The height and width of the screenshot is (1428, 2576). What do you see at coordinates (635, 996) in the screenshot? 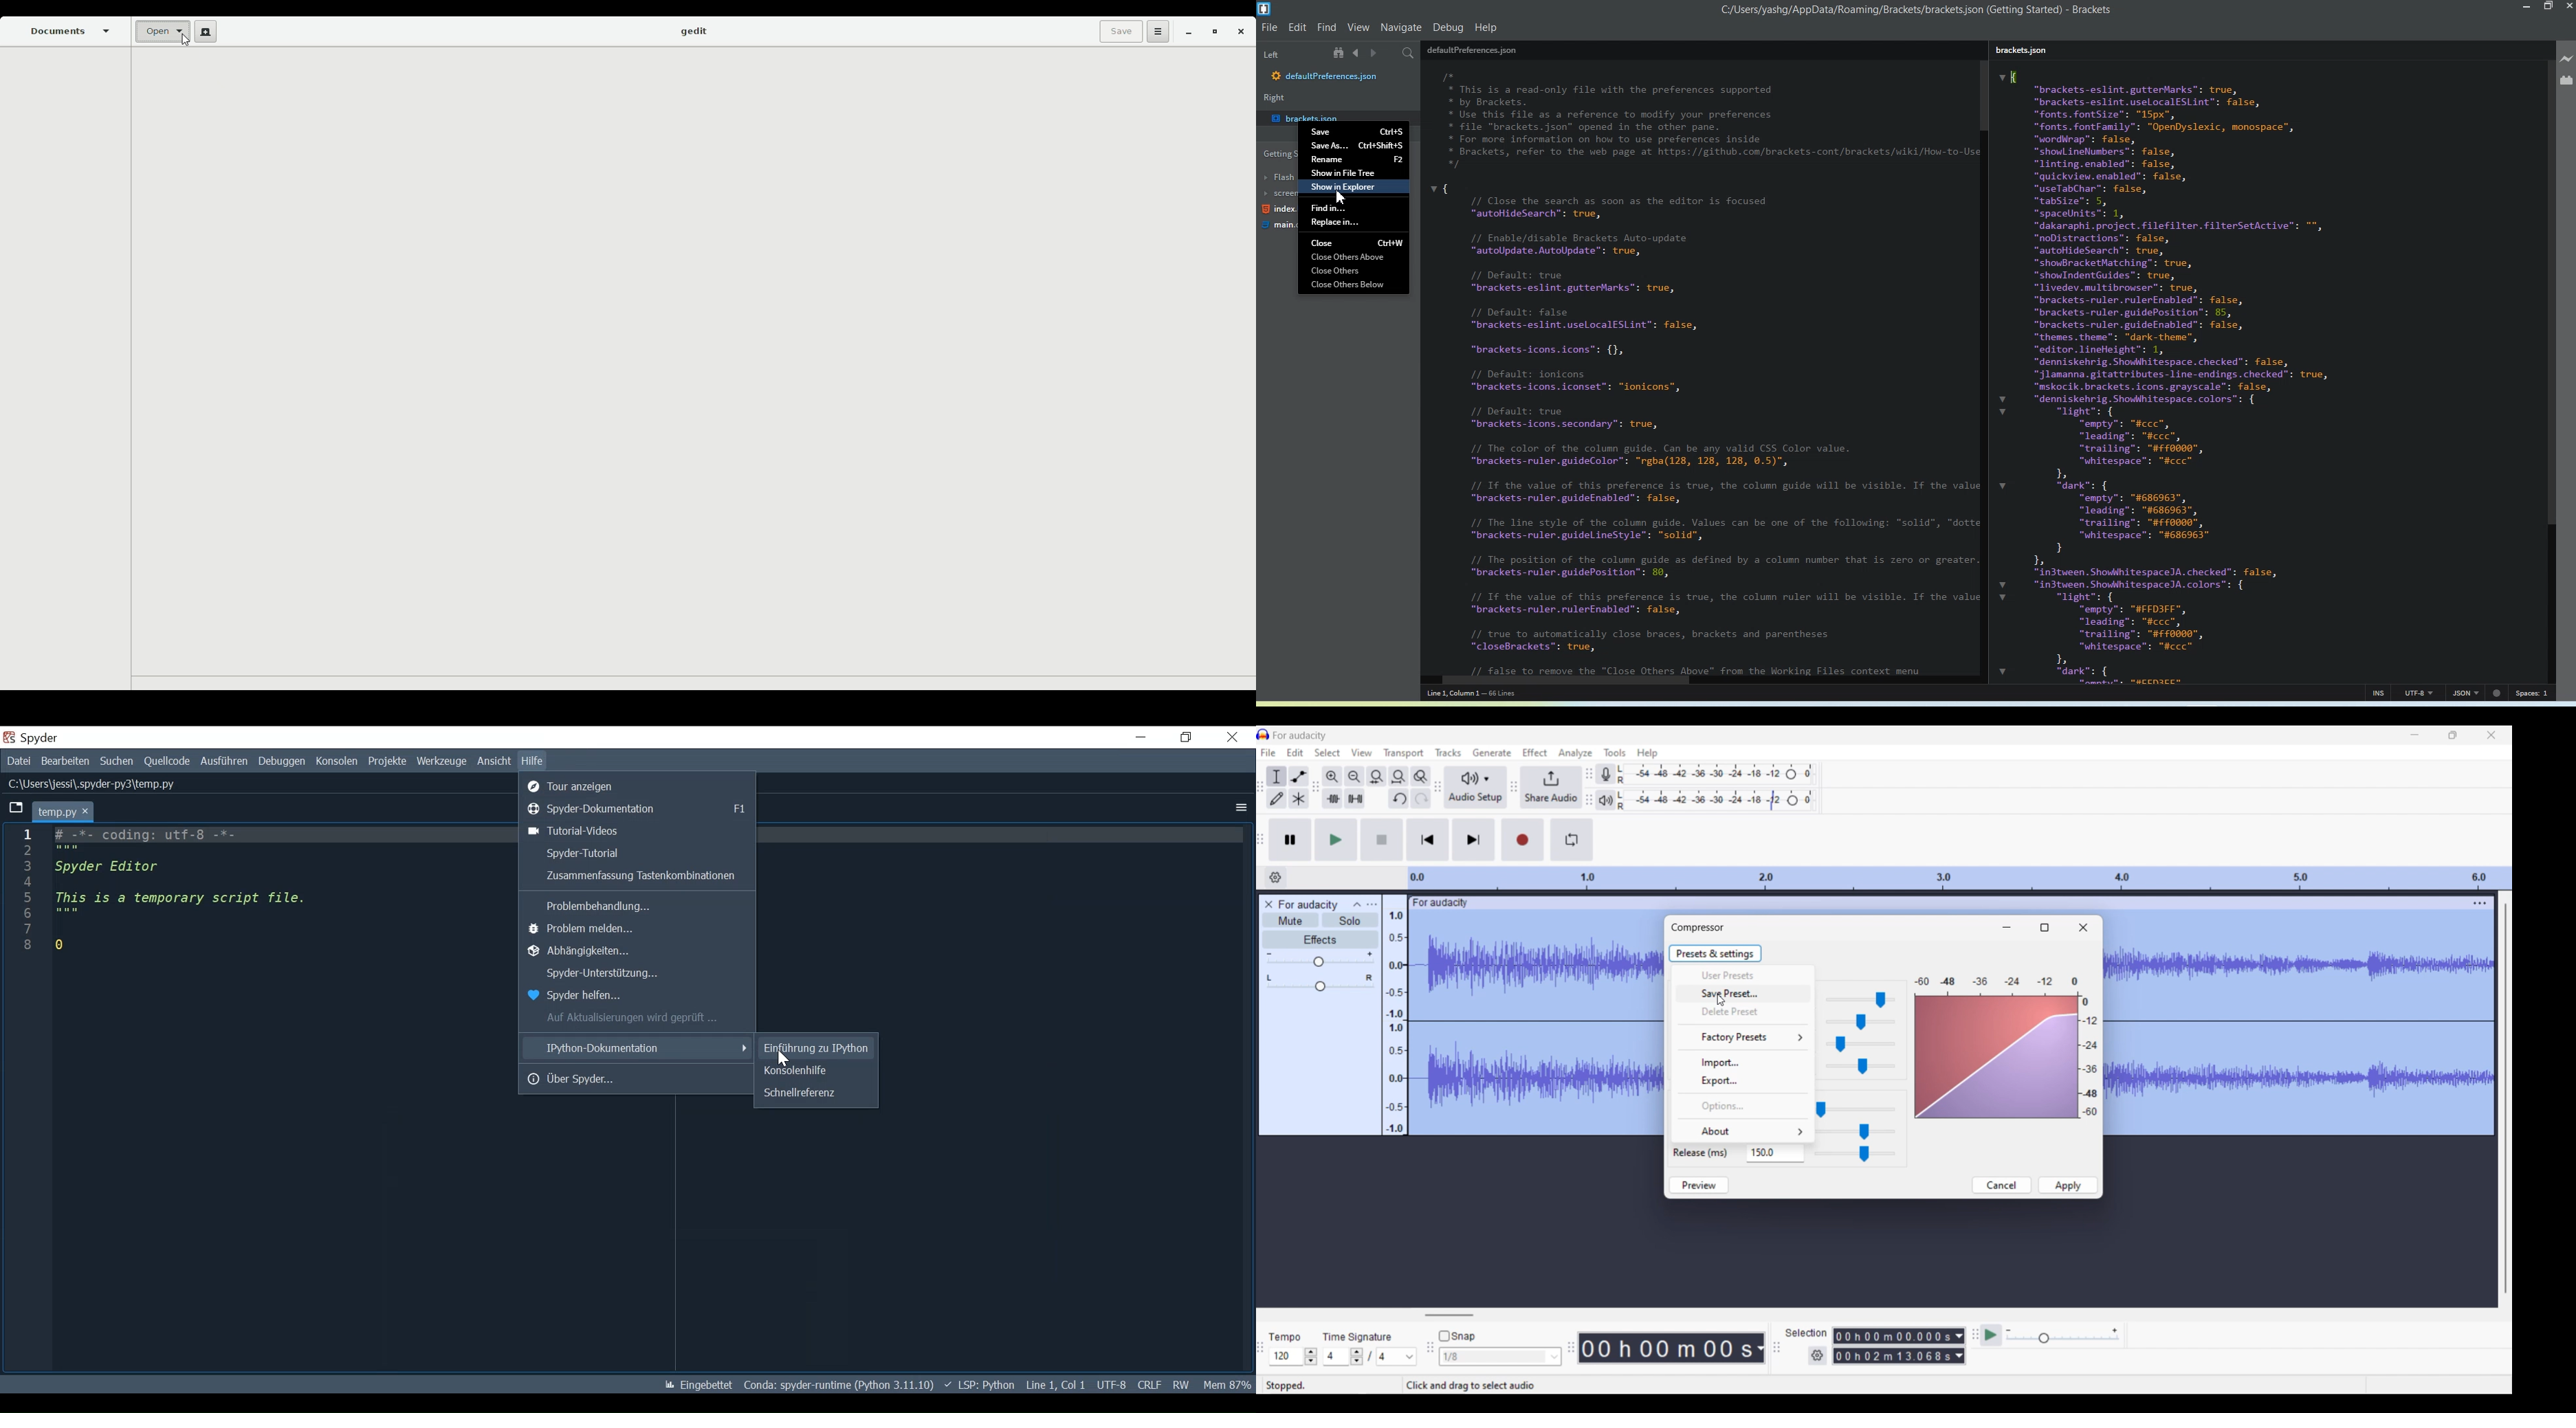
I see `Help Spyder` at bounding box center [635, 996].